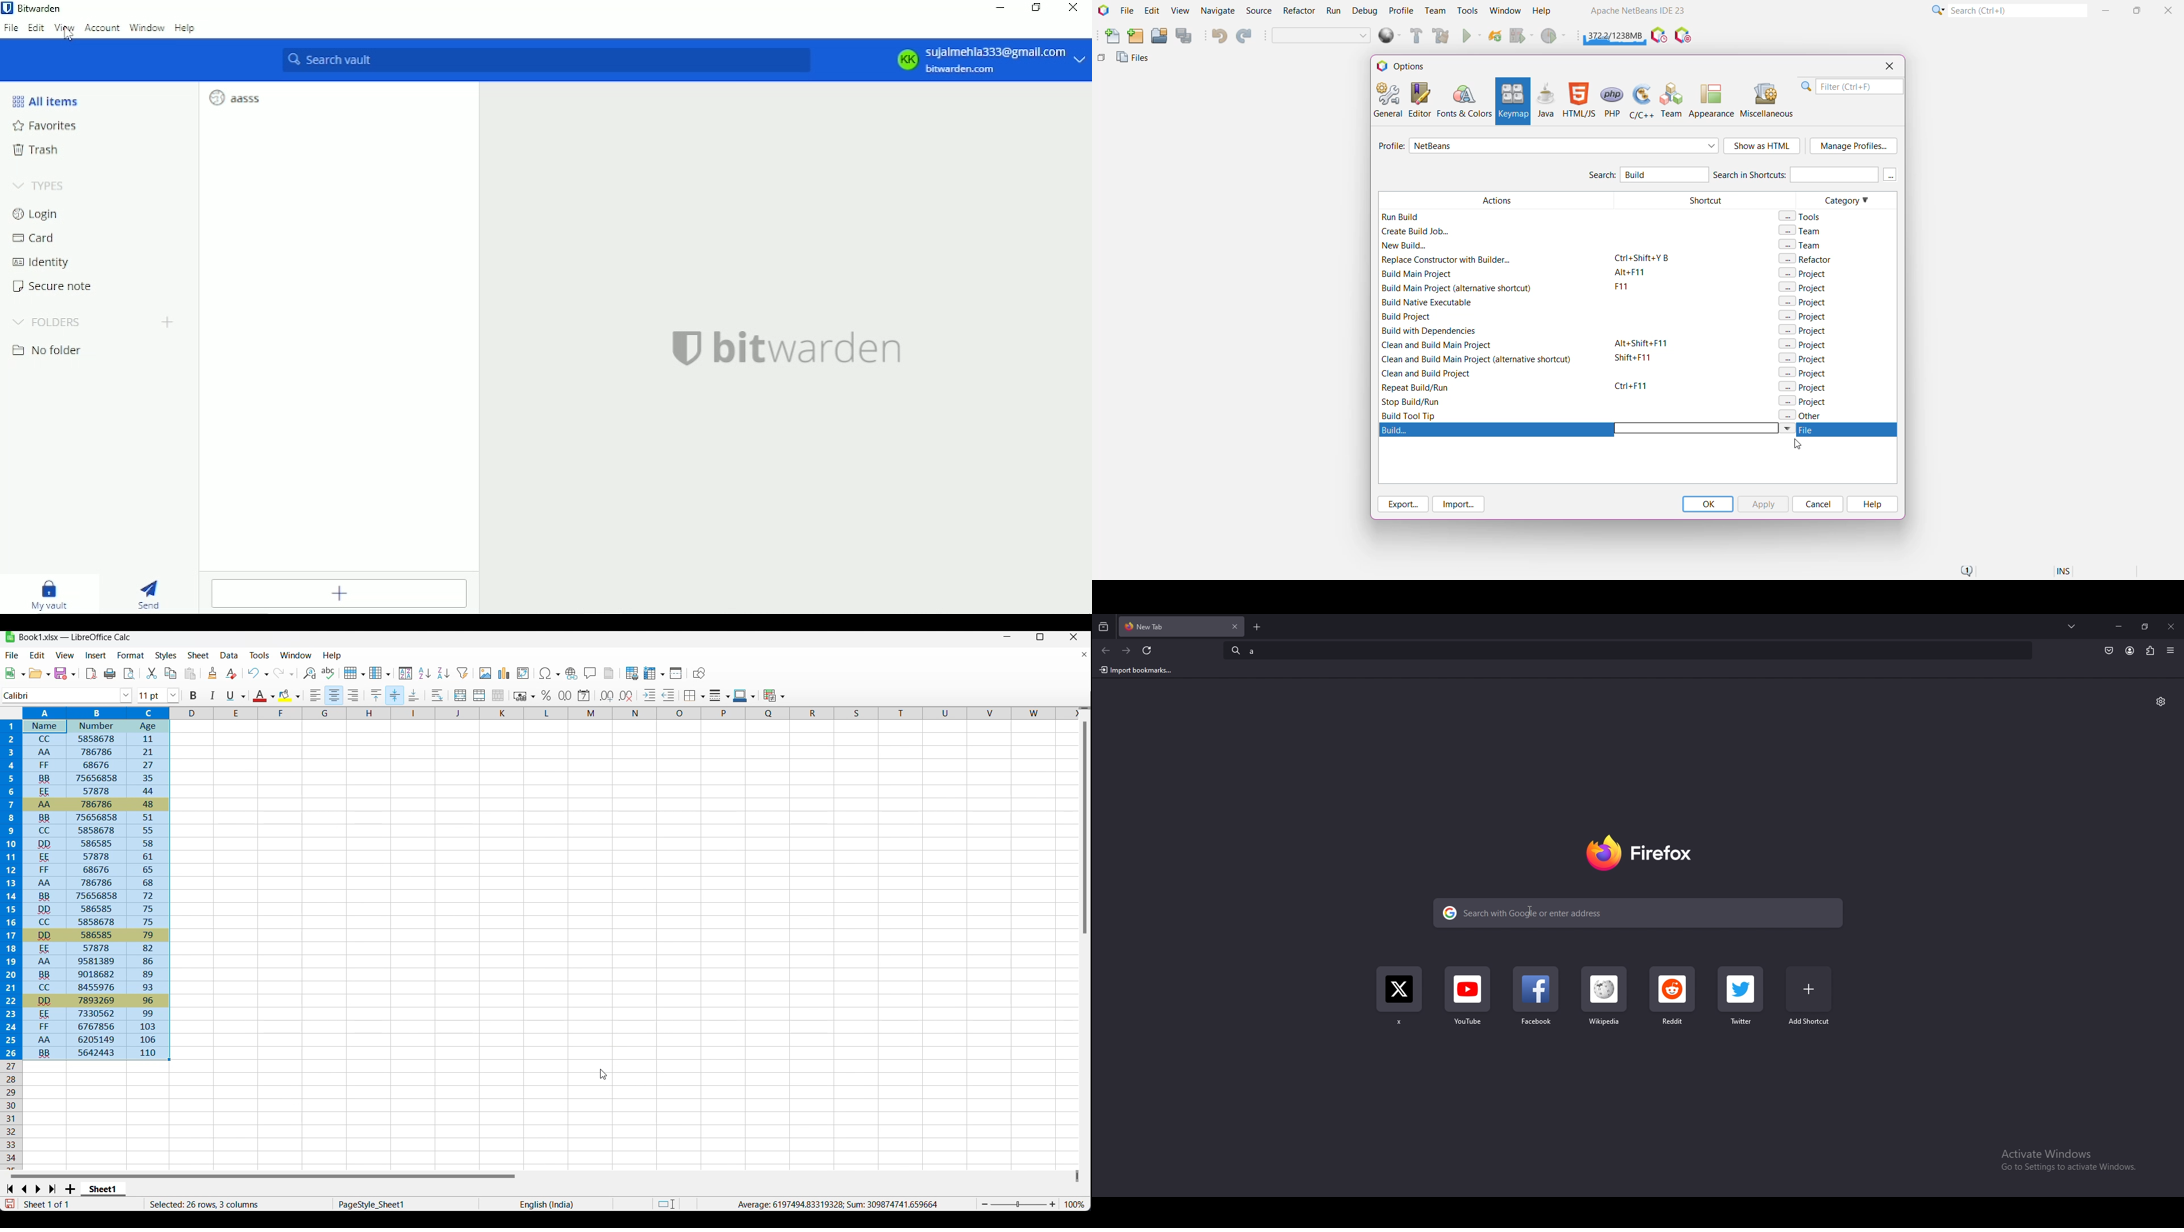  Describe the element at coordinates (64, 29) in the screenshot. I see `View` at that location.